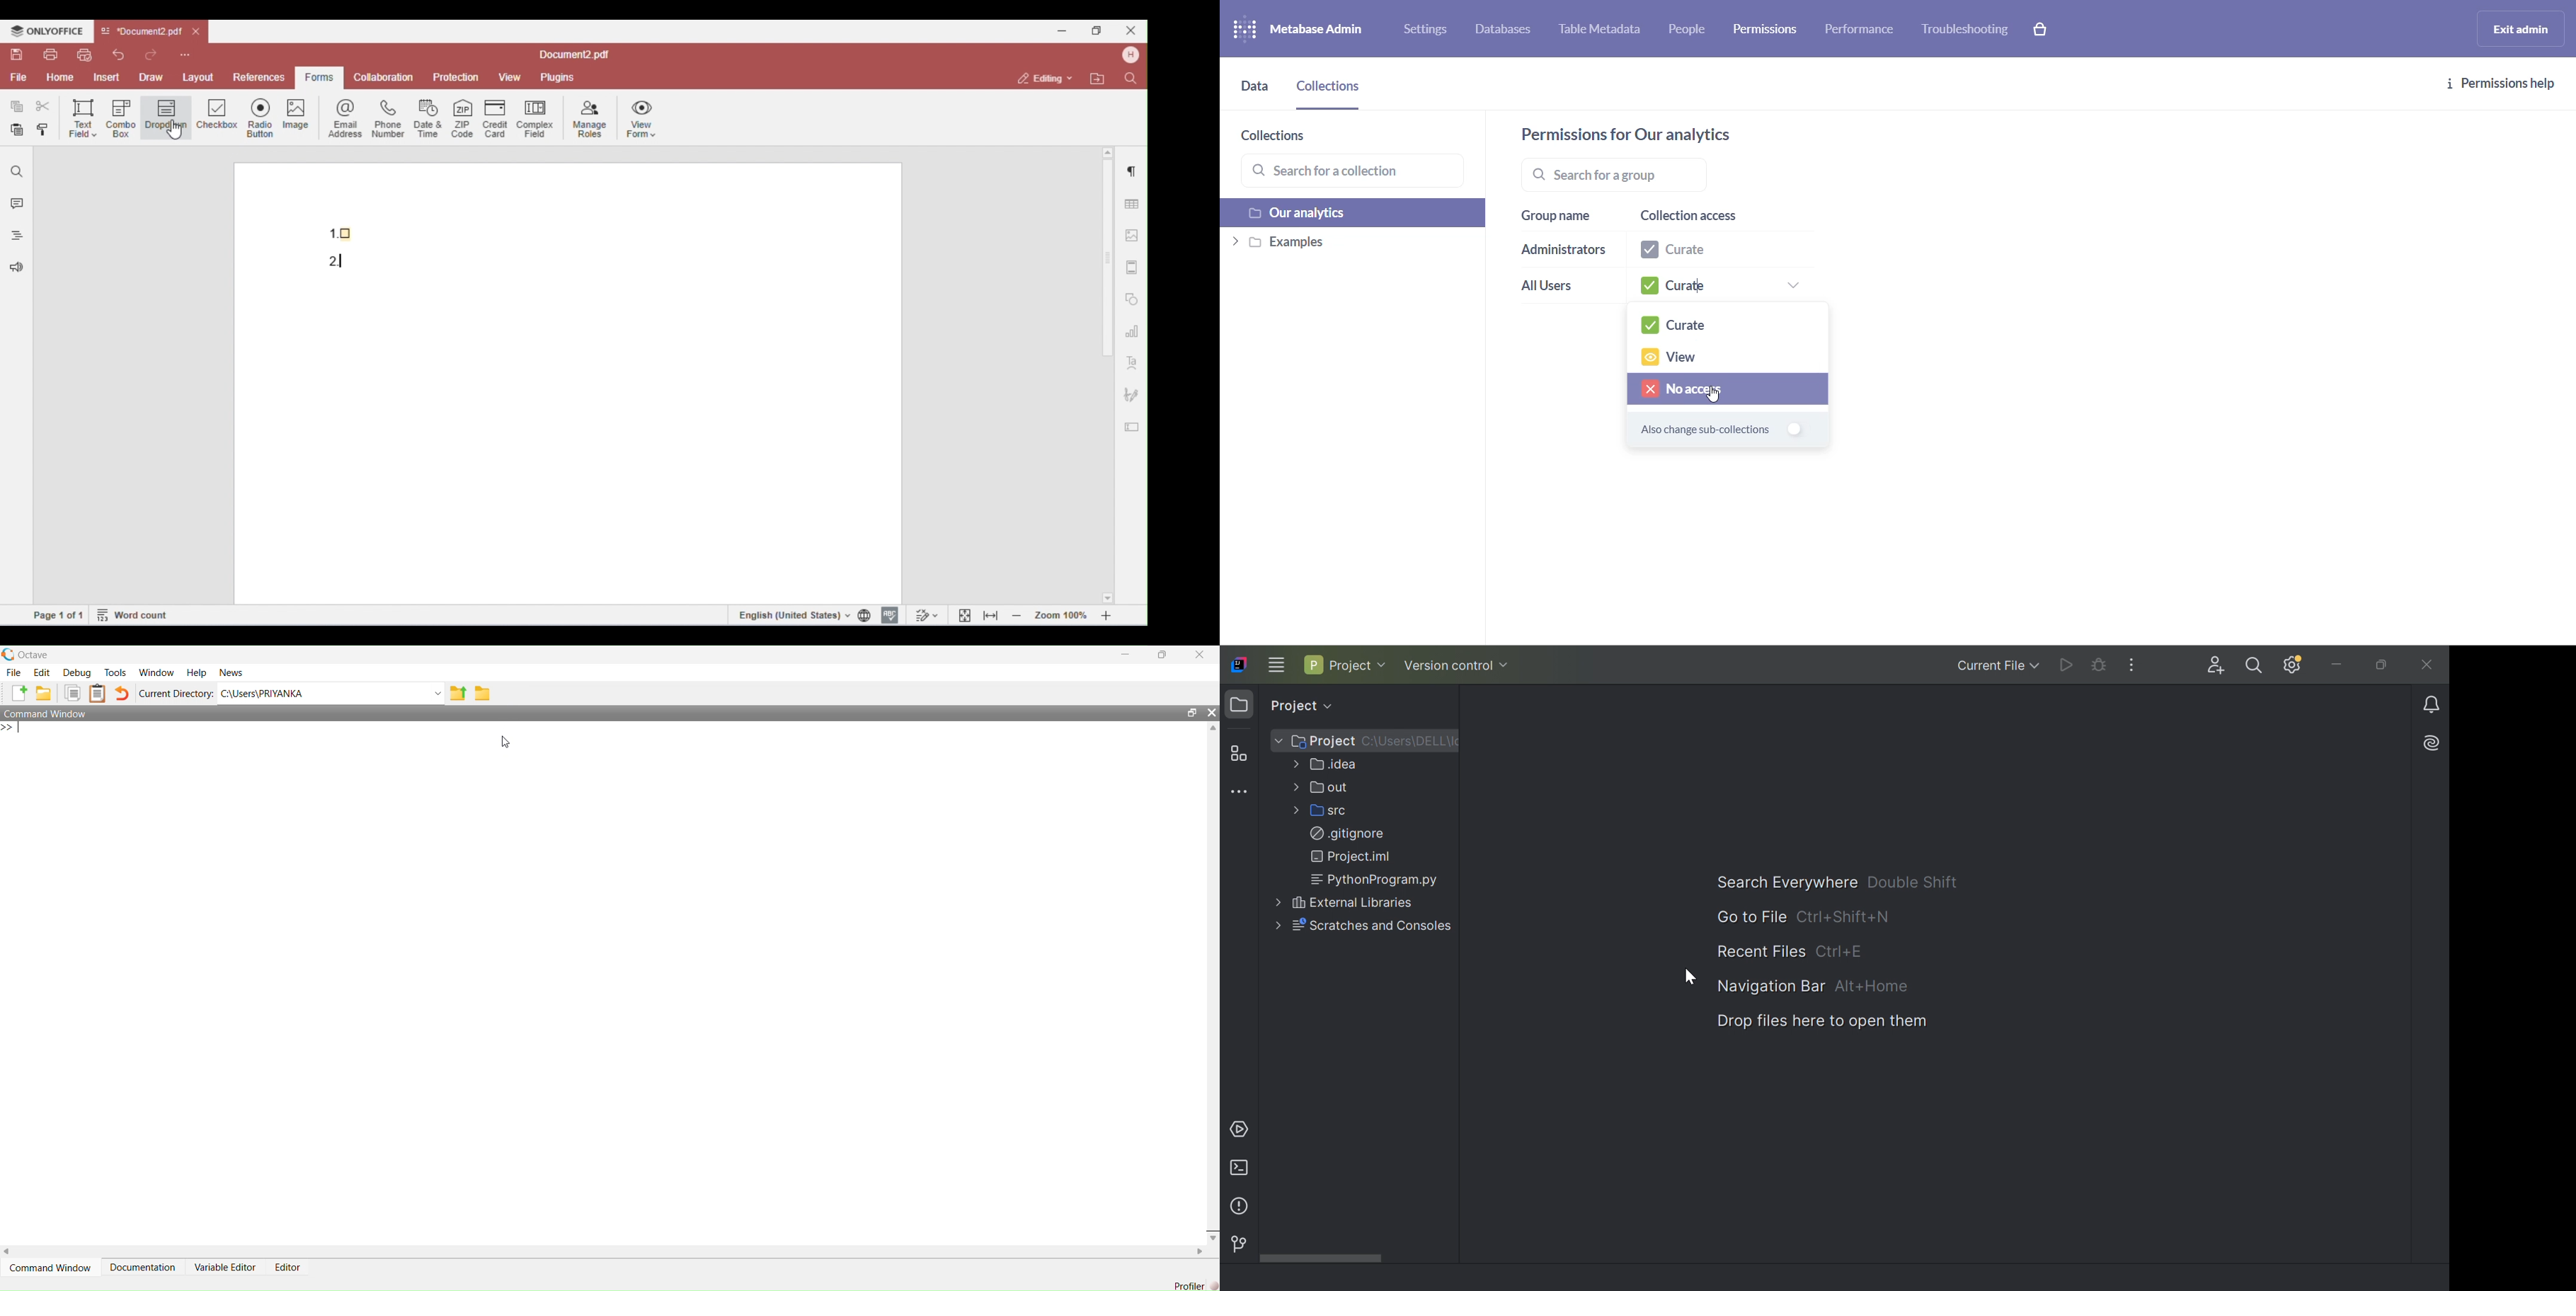 This screenshot has height=1316, width=2576. I want to click on group name, so click(1561, 217).